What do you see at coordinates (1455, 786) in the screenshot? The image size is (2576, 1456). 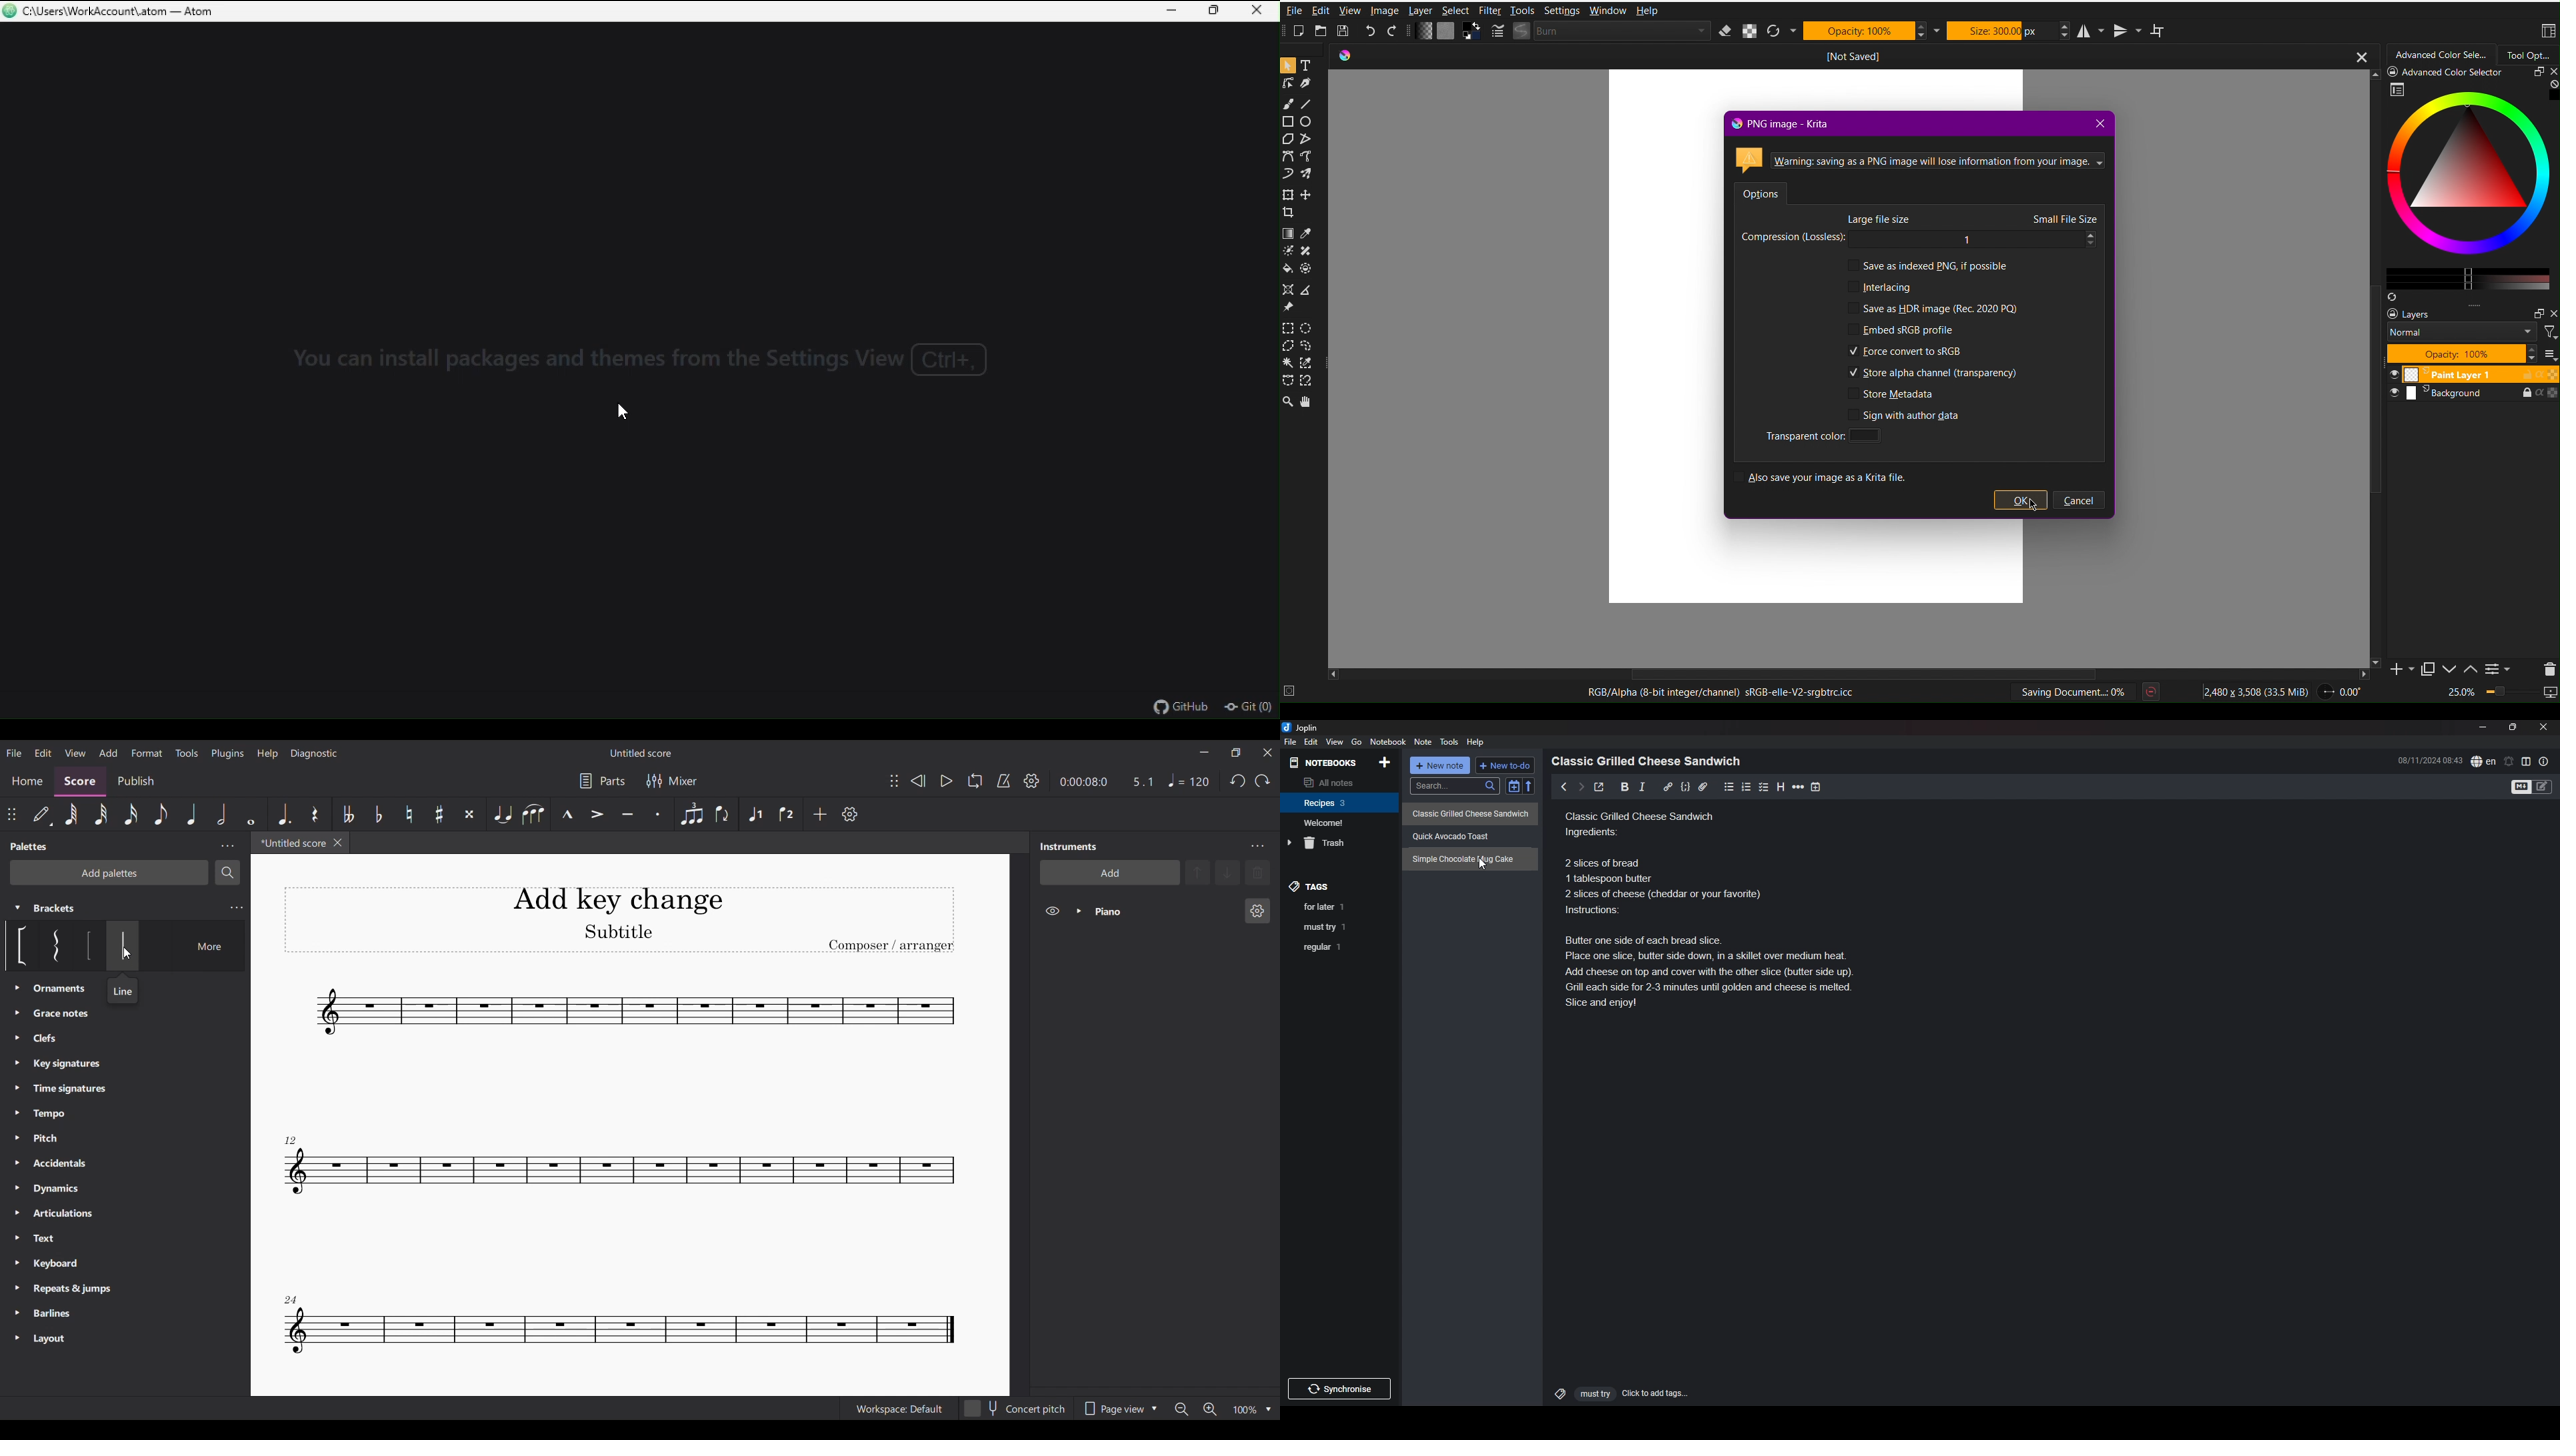 I see `search` at bounding box center [1455, 786].